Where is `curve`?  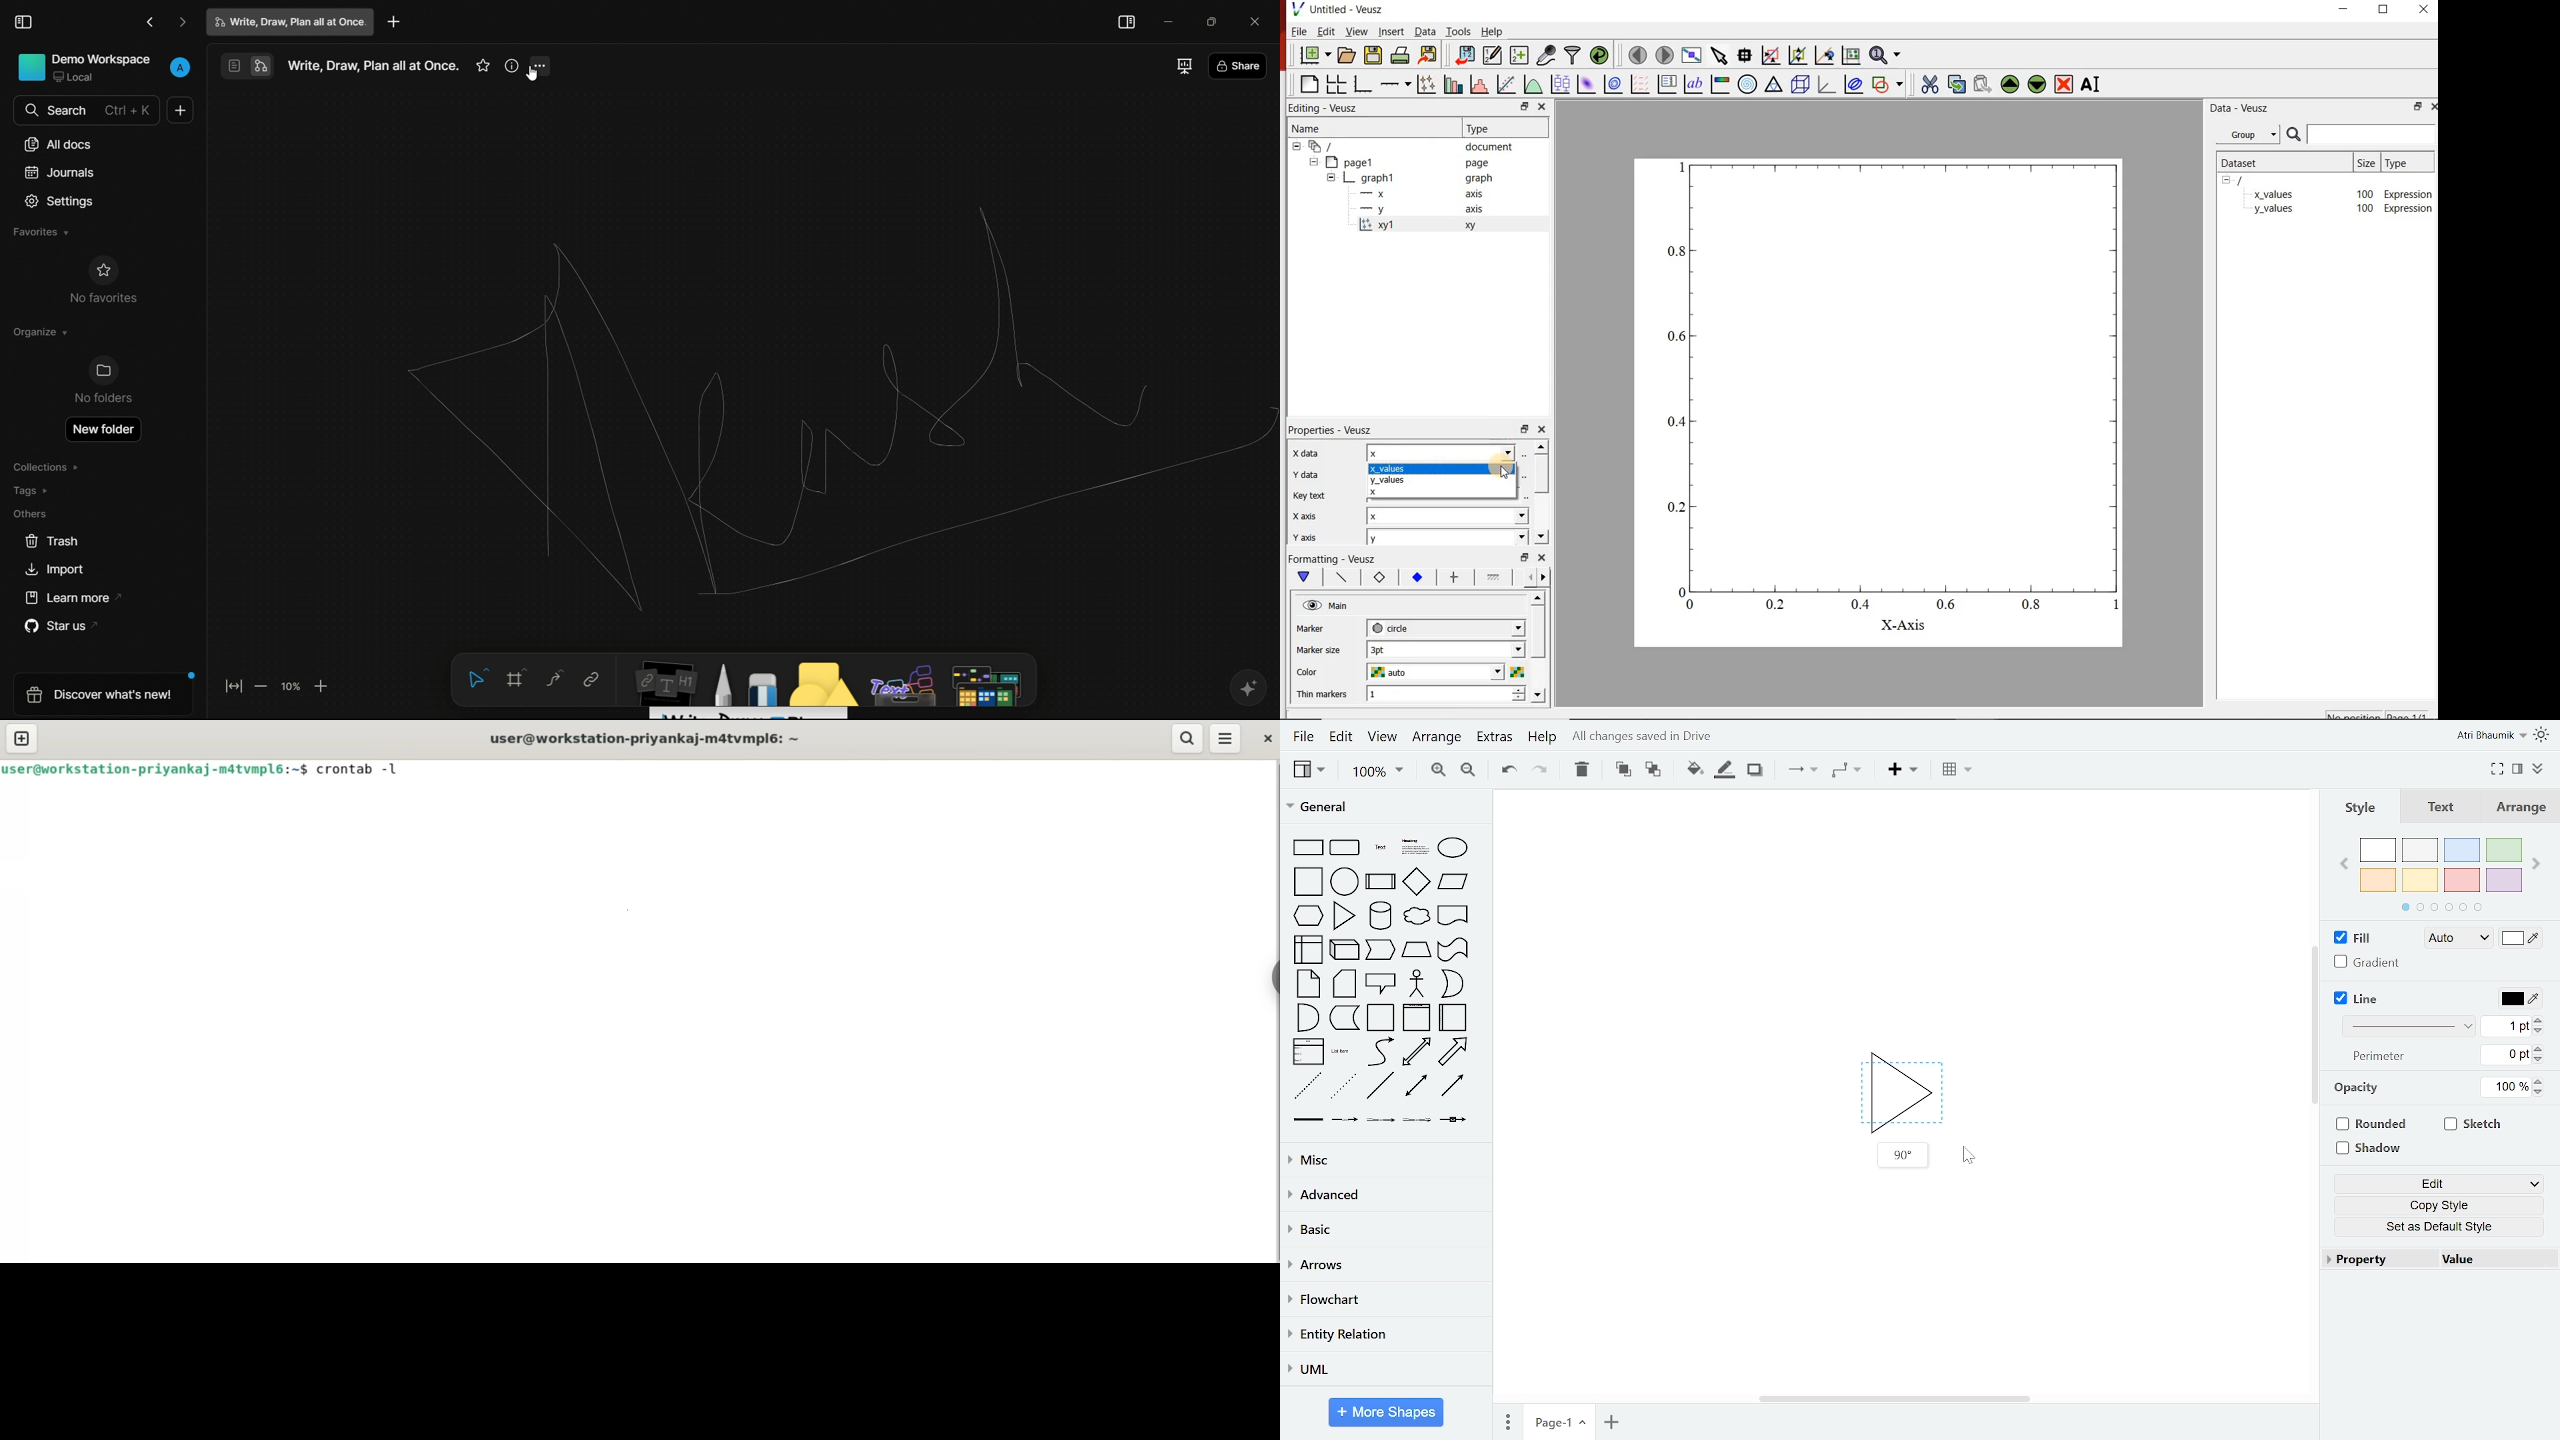
curve is located at coordinates (553, 679).